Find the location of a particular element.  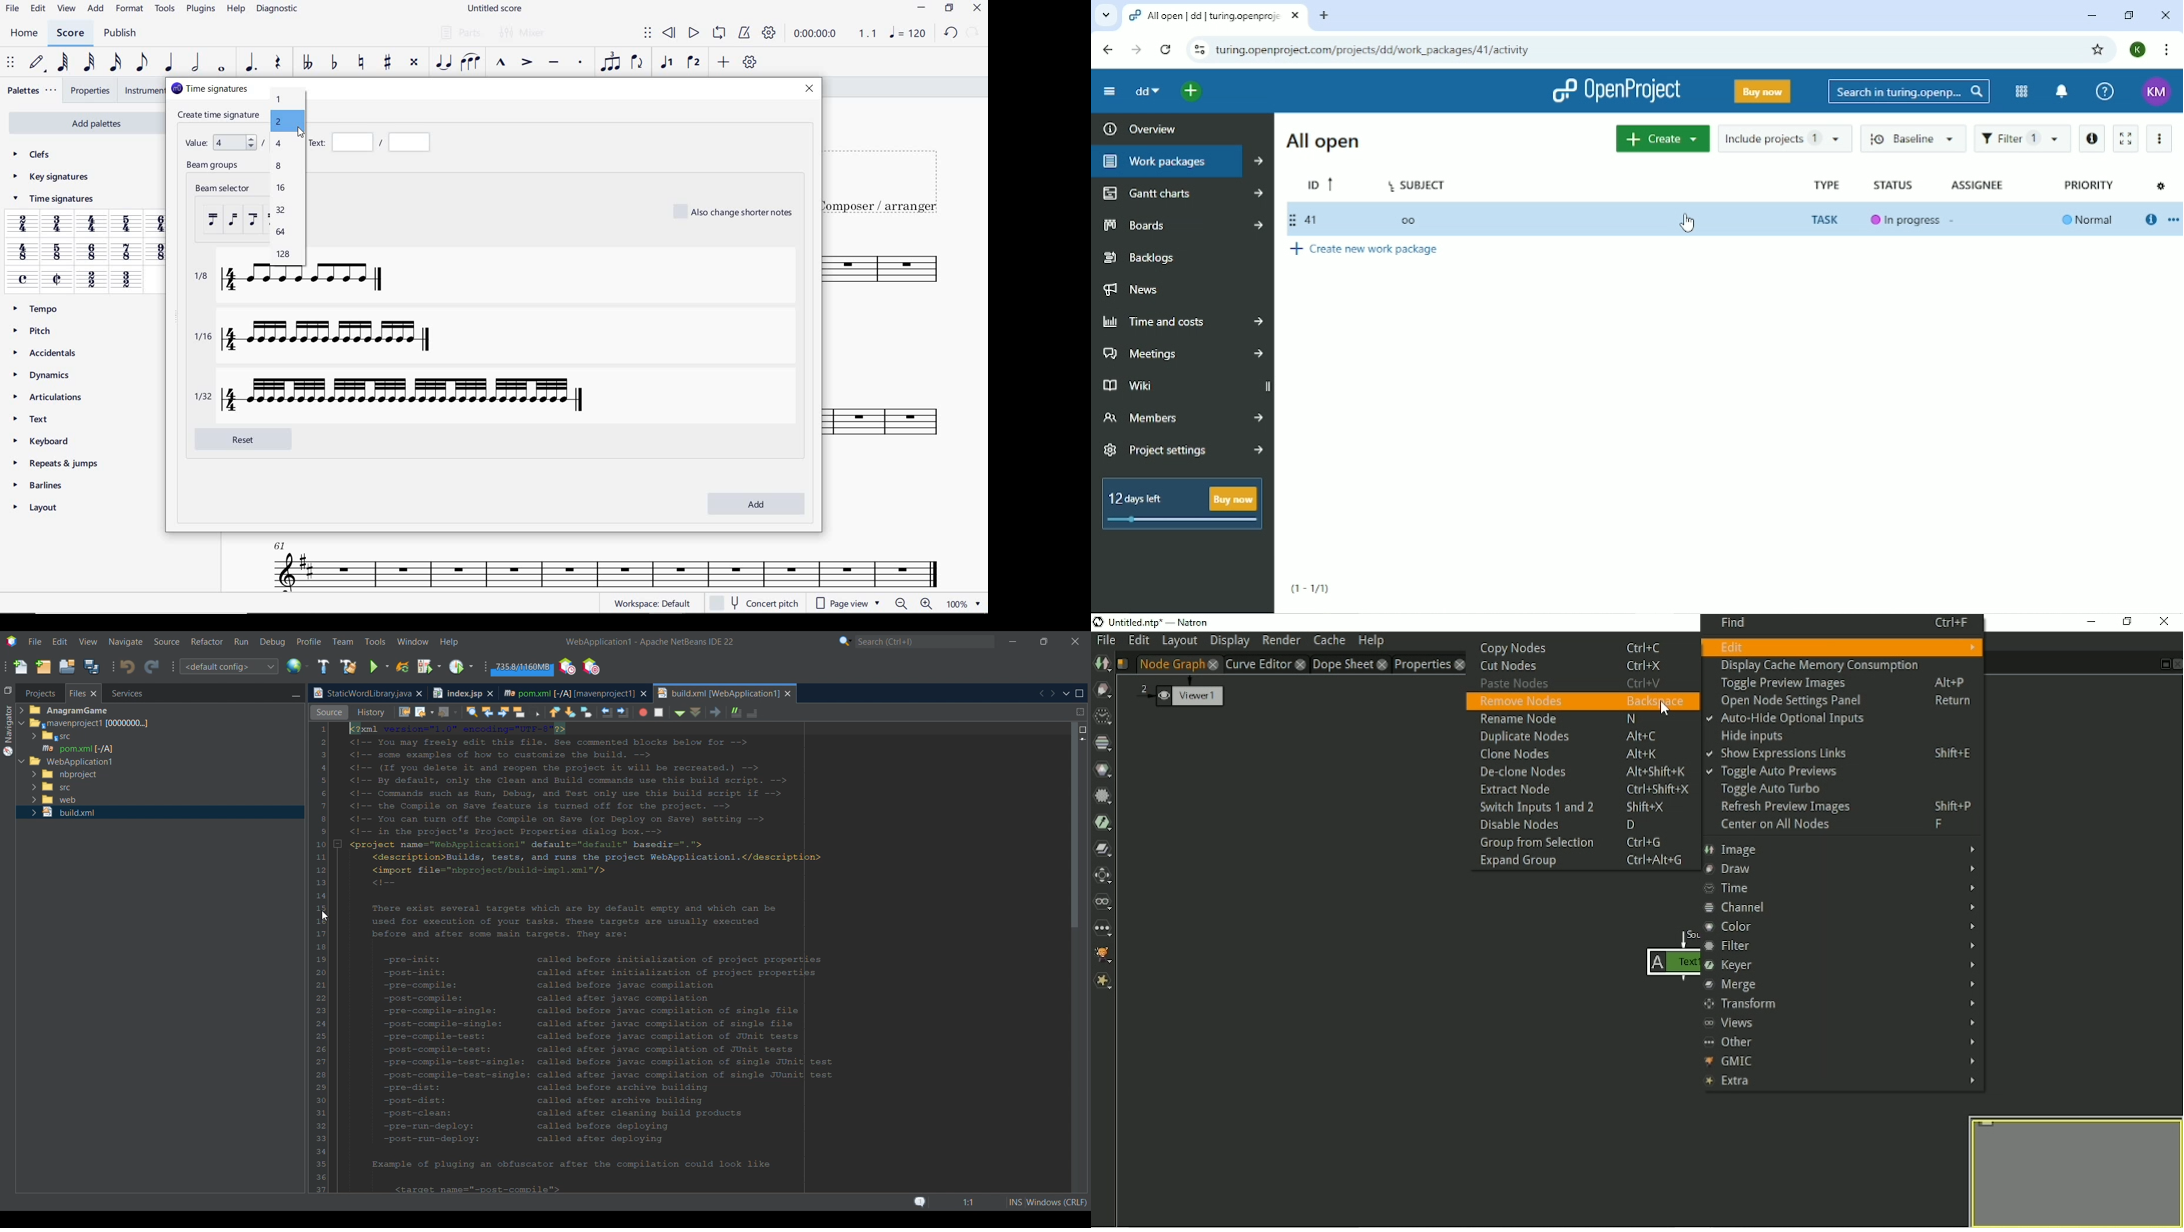

6/4 is located at coordinates (161, 223).